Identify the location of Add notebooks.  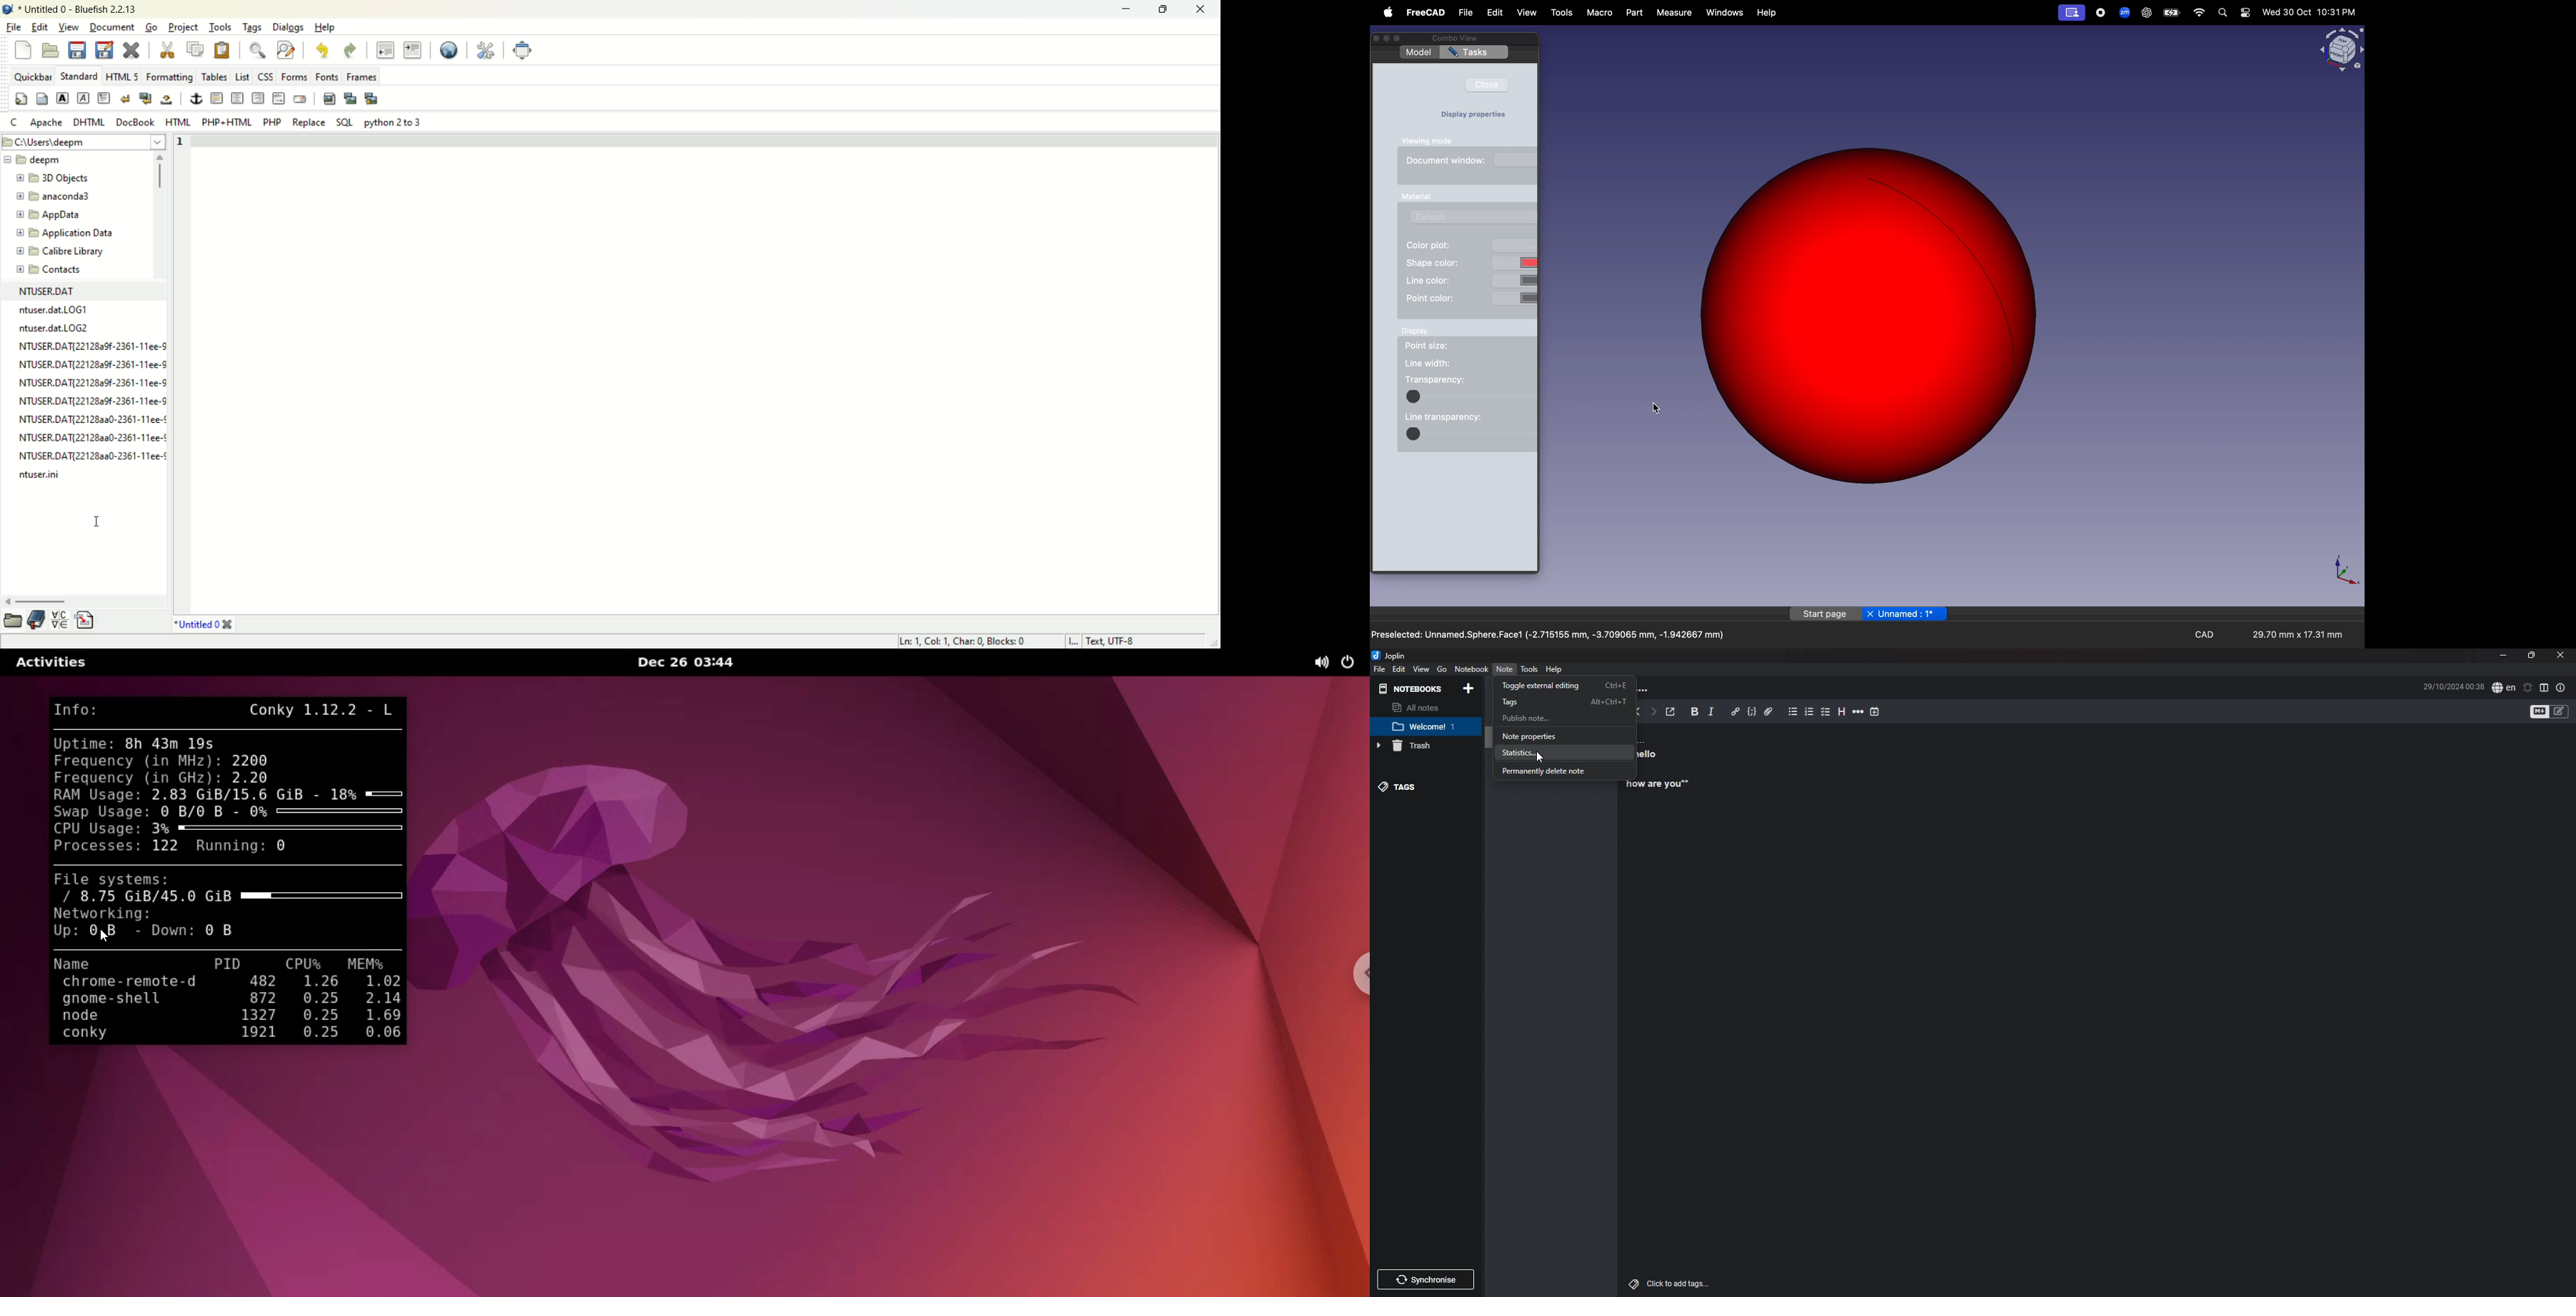
(1467, 689).